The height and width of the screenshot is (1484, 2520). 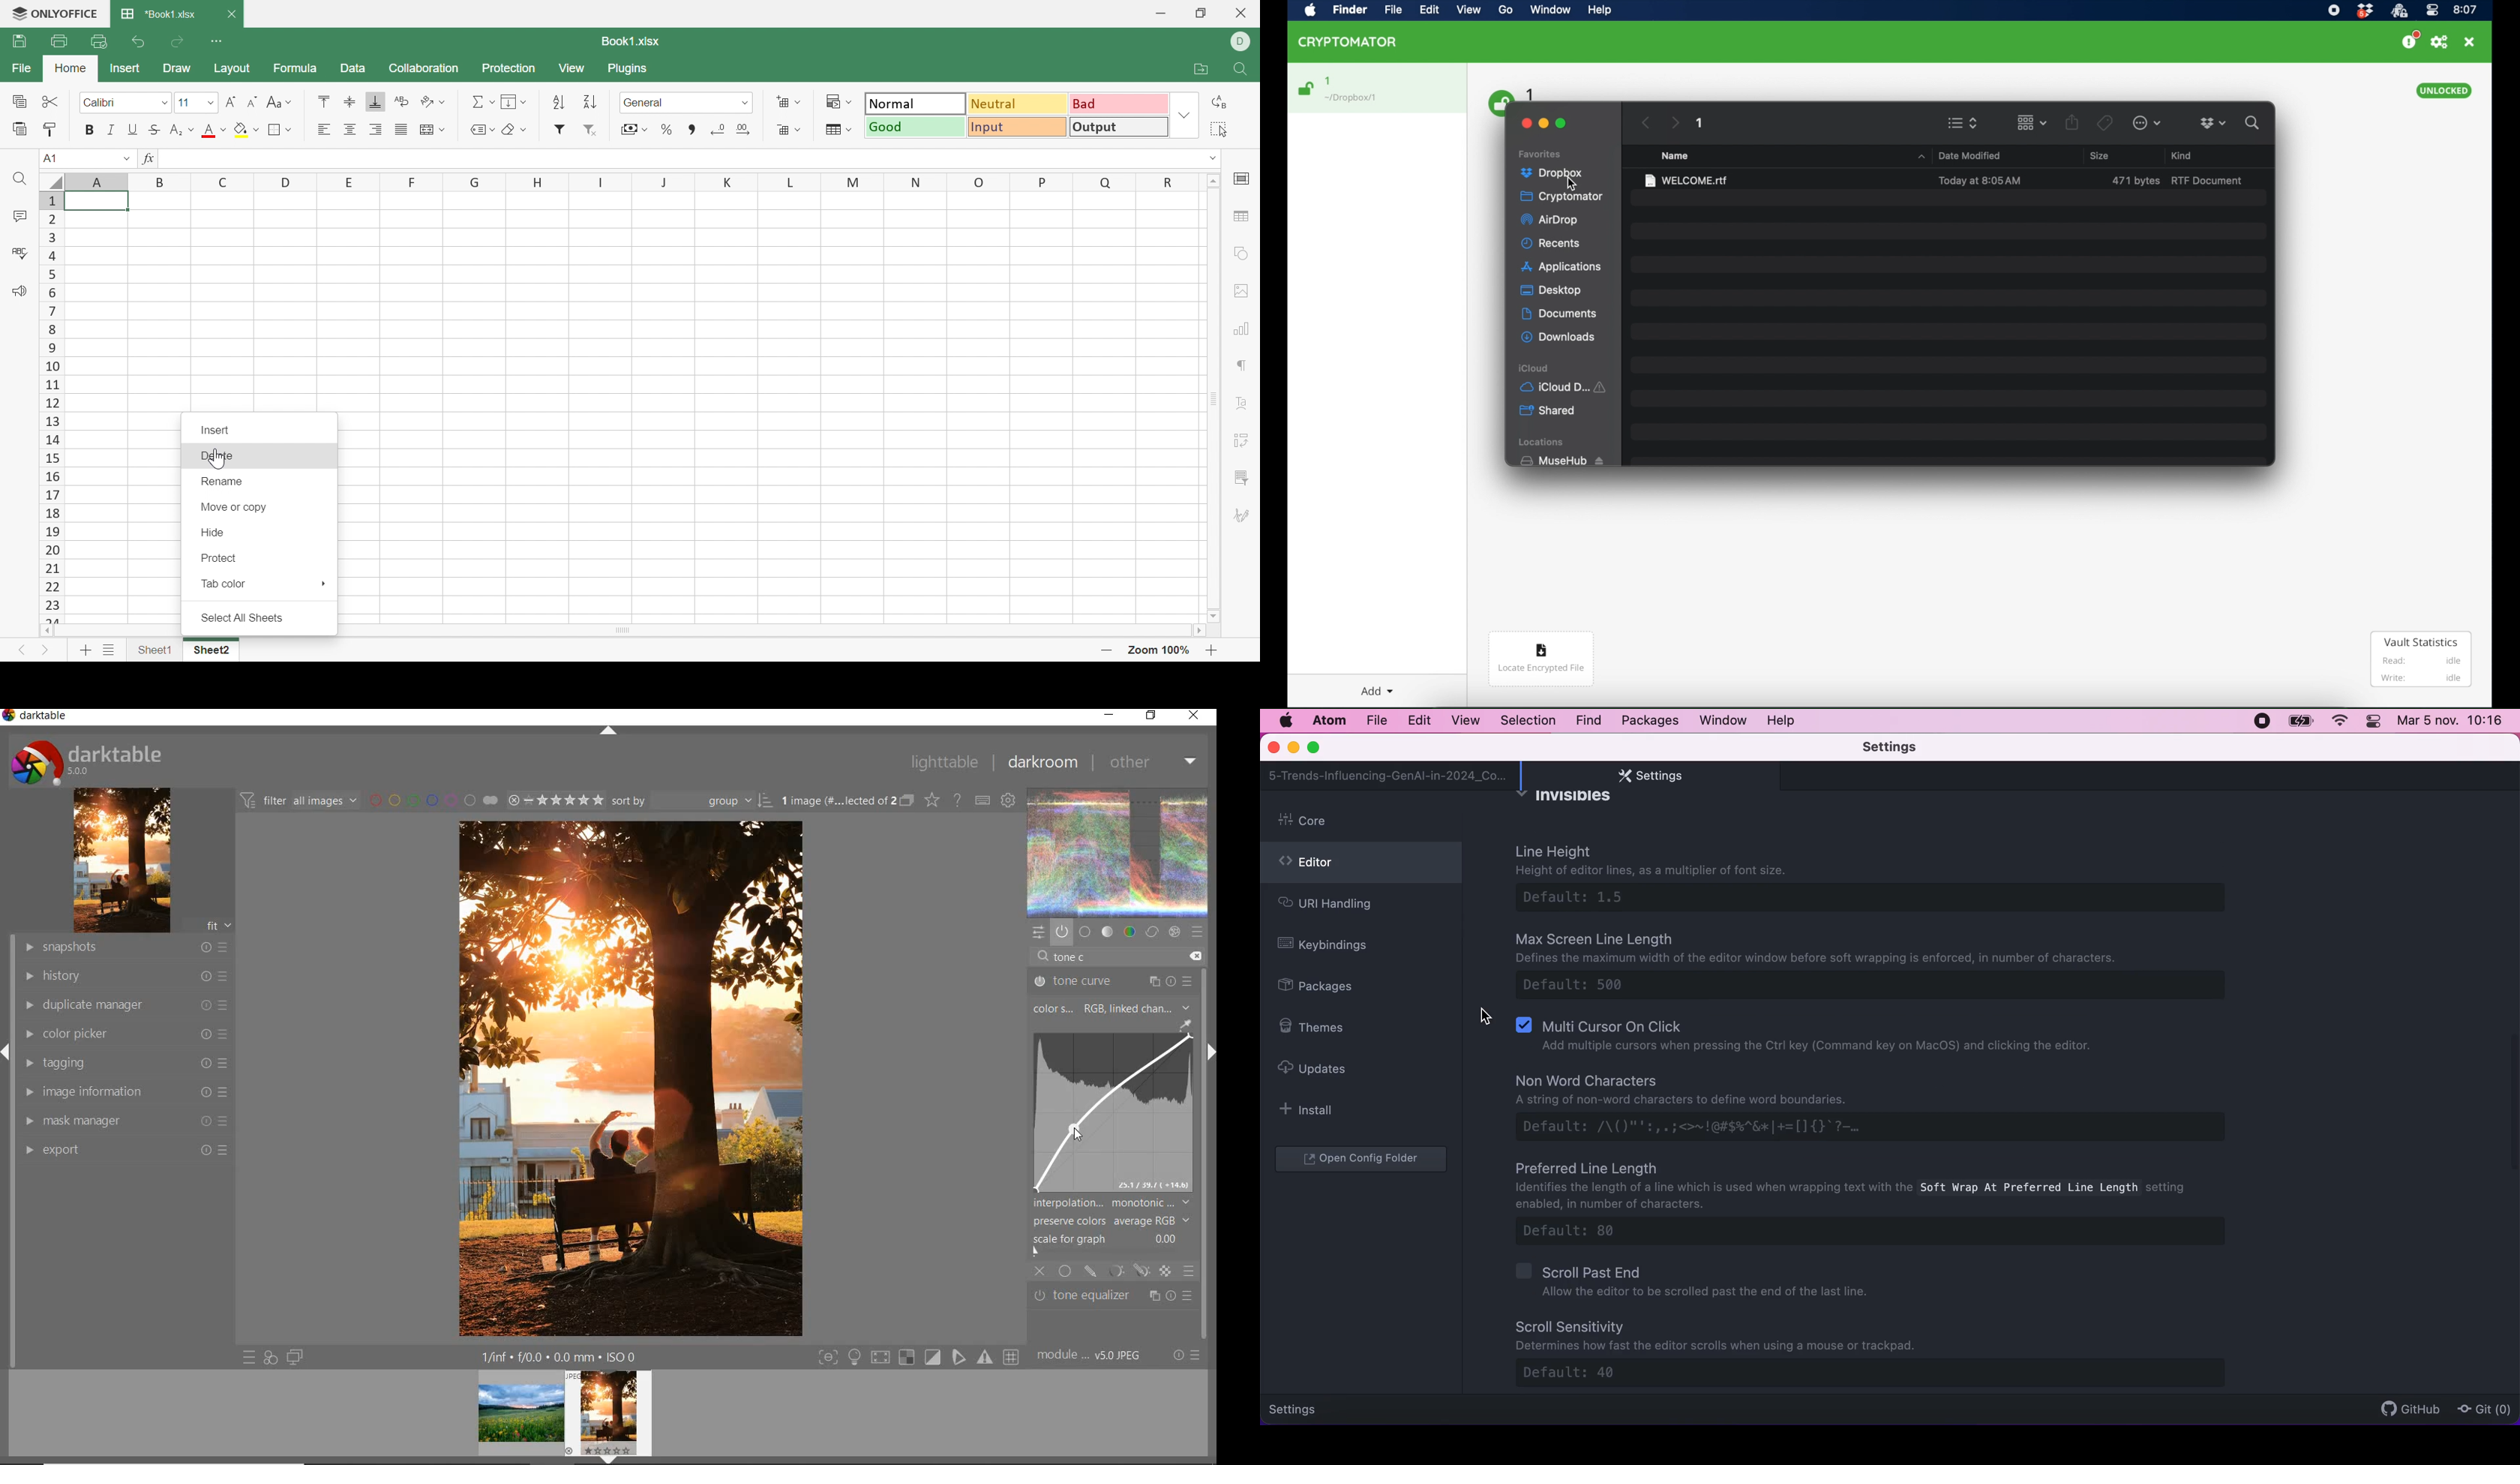 I want to click on Superscript/ Subscript, so click(x=176, y=130).